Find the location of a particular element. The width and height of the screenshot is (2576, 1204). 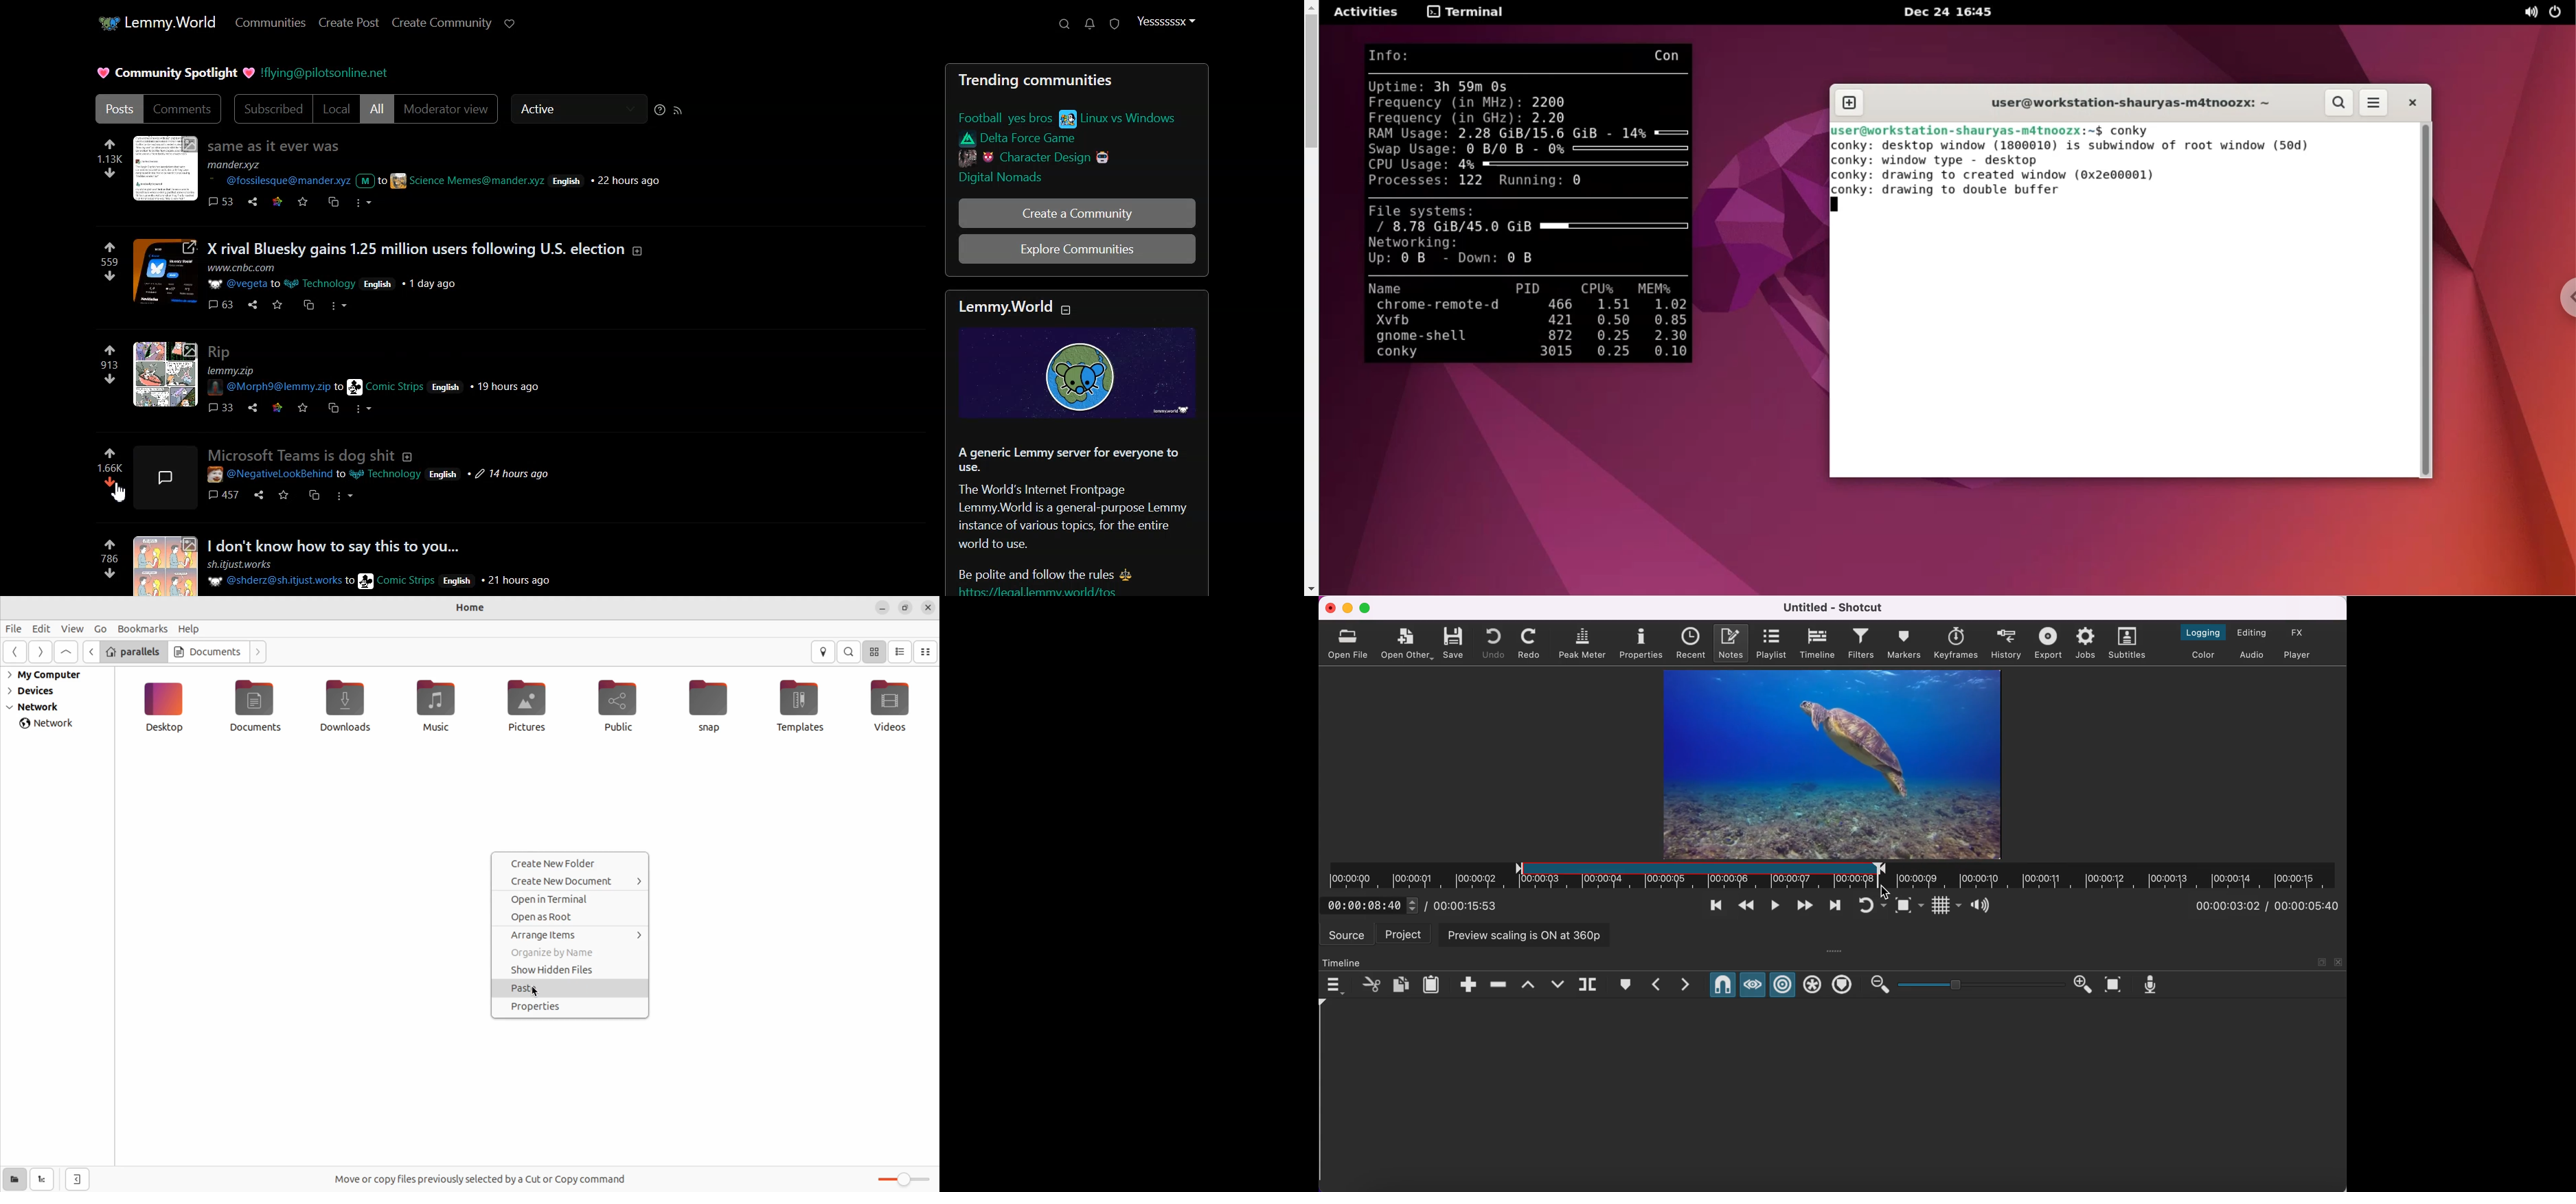

Desktop is located at coordinates (167, 707).